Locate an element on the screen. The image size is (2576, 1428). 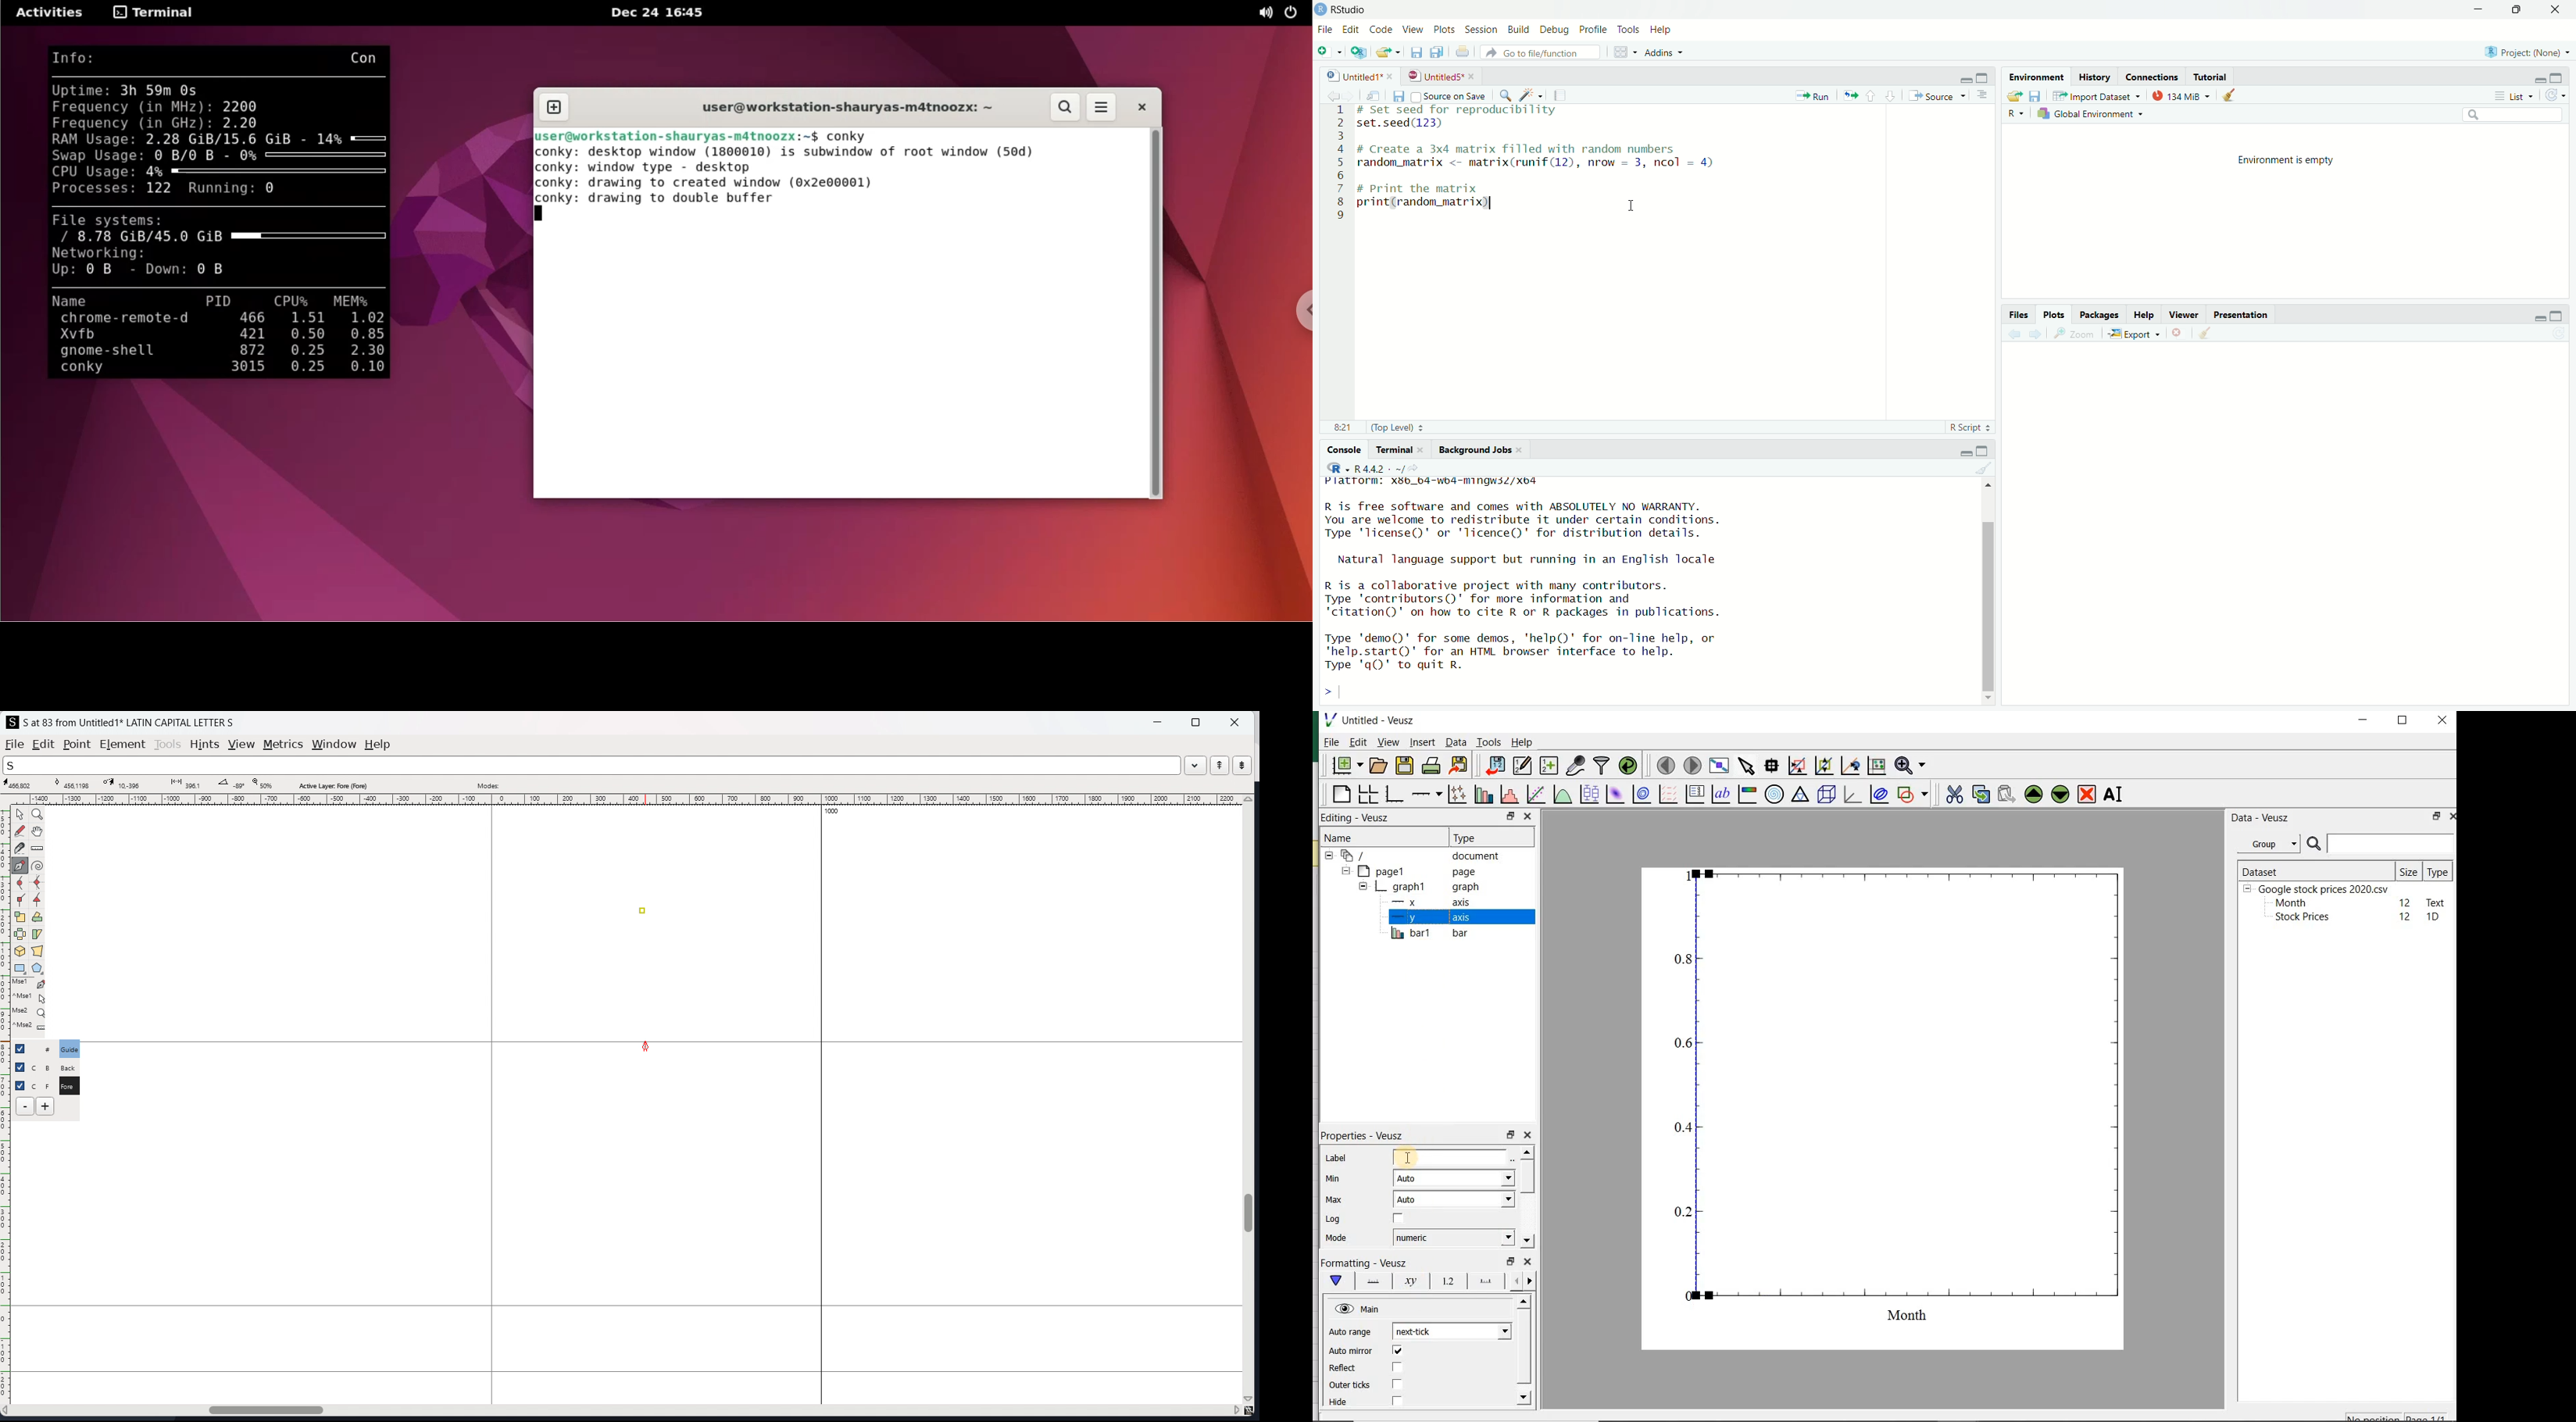
click to reset graph axes is located at coordinates (1875, 766).